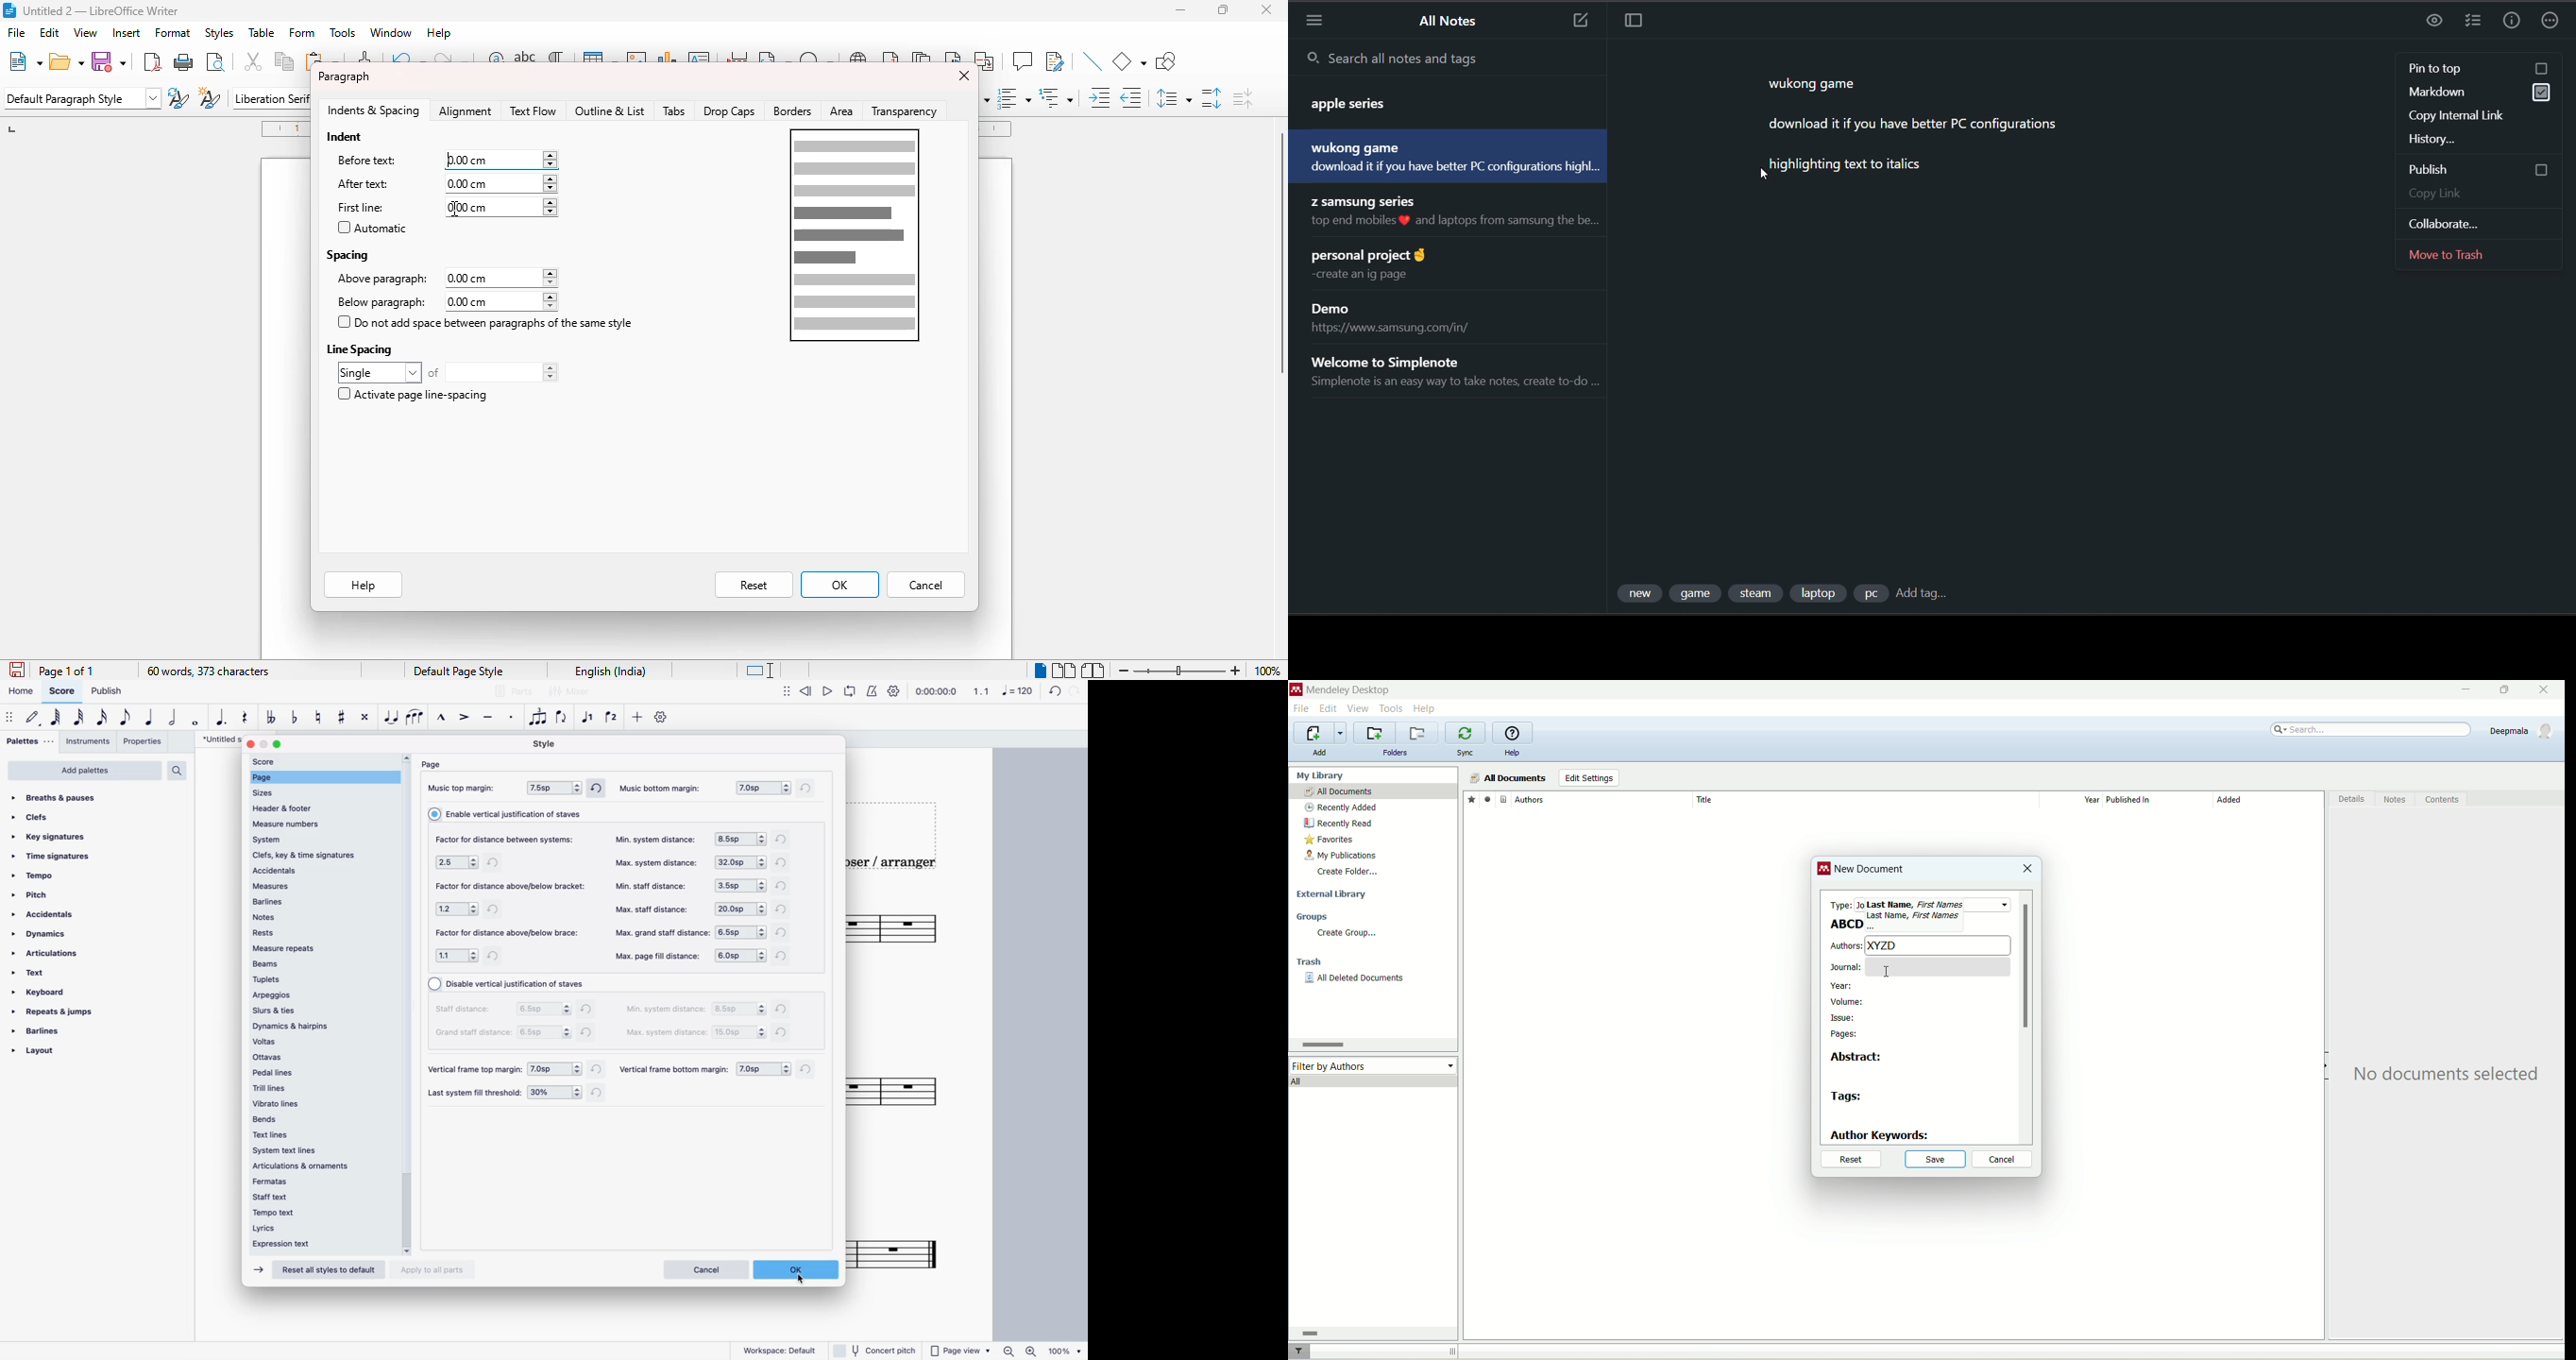 The image size is (2576, 1372). What do you see at coordinates (348, 254) in the screenshot?
I see `spacing` at bounding box center [348, 254].